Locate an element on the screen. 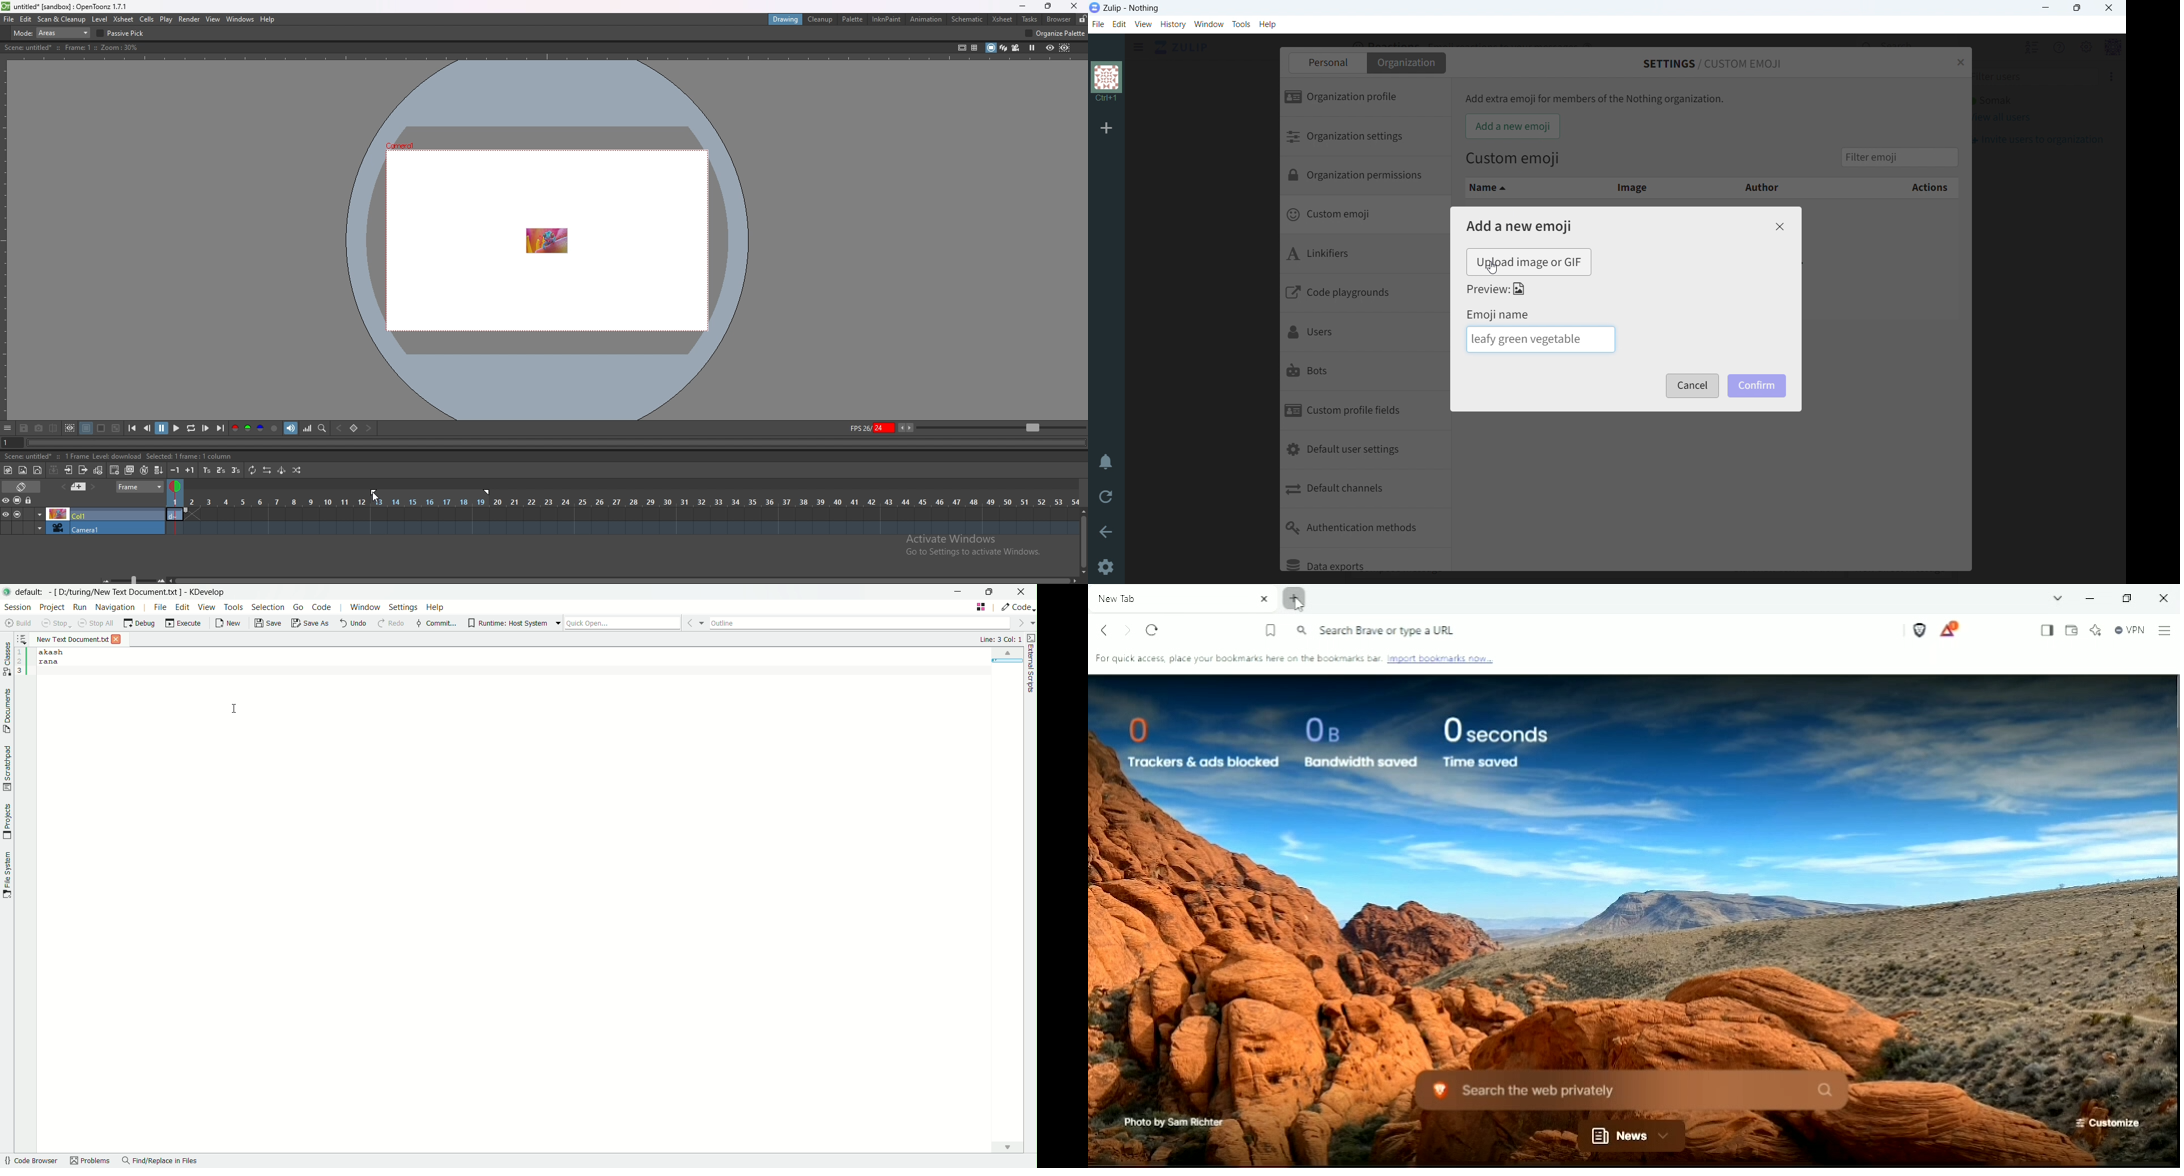  settings/custom emoji is located at coordinates (1713, 63).